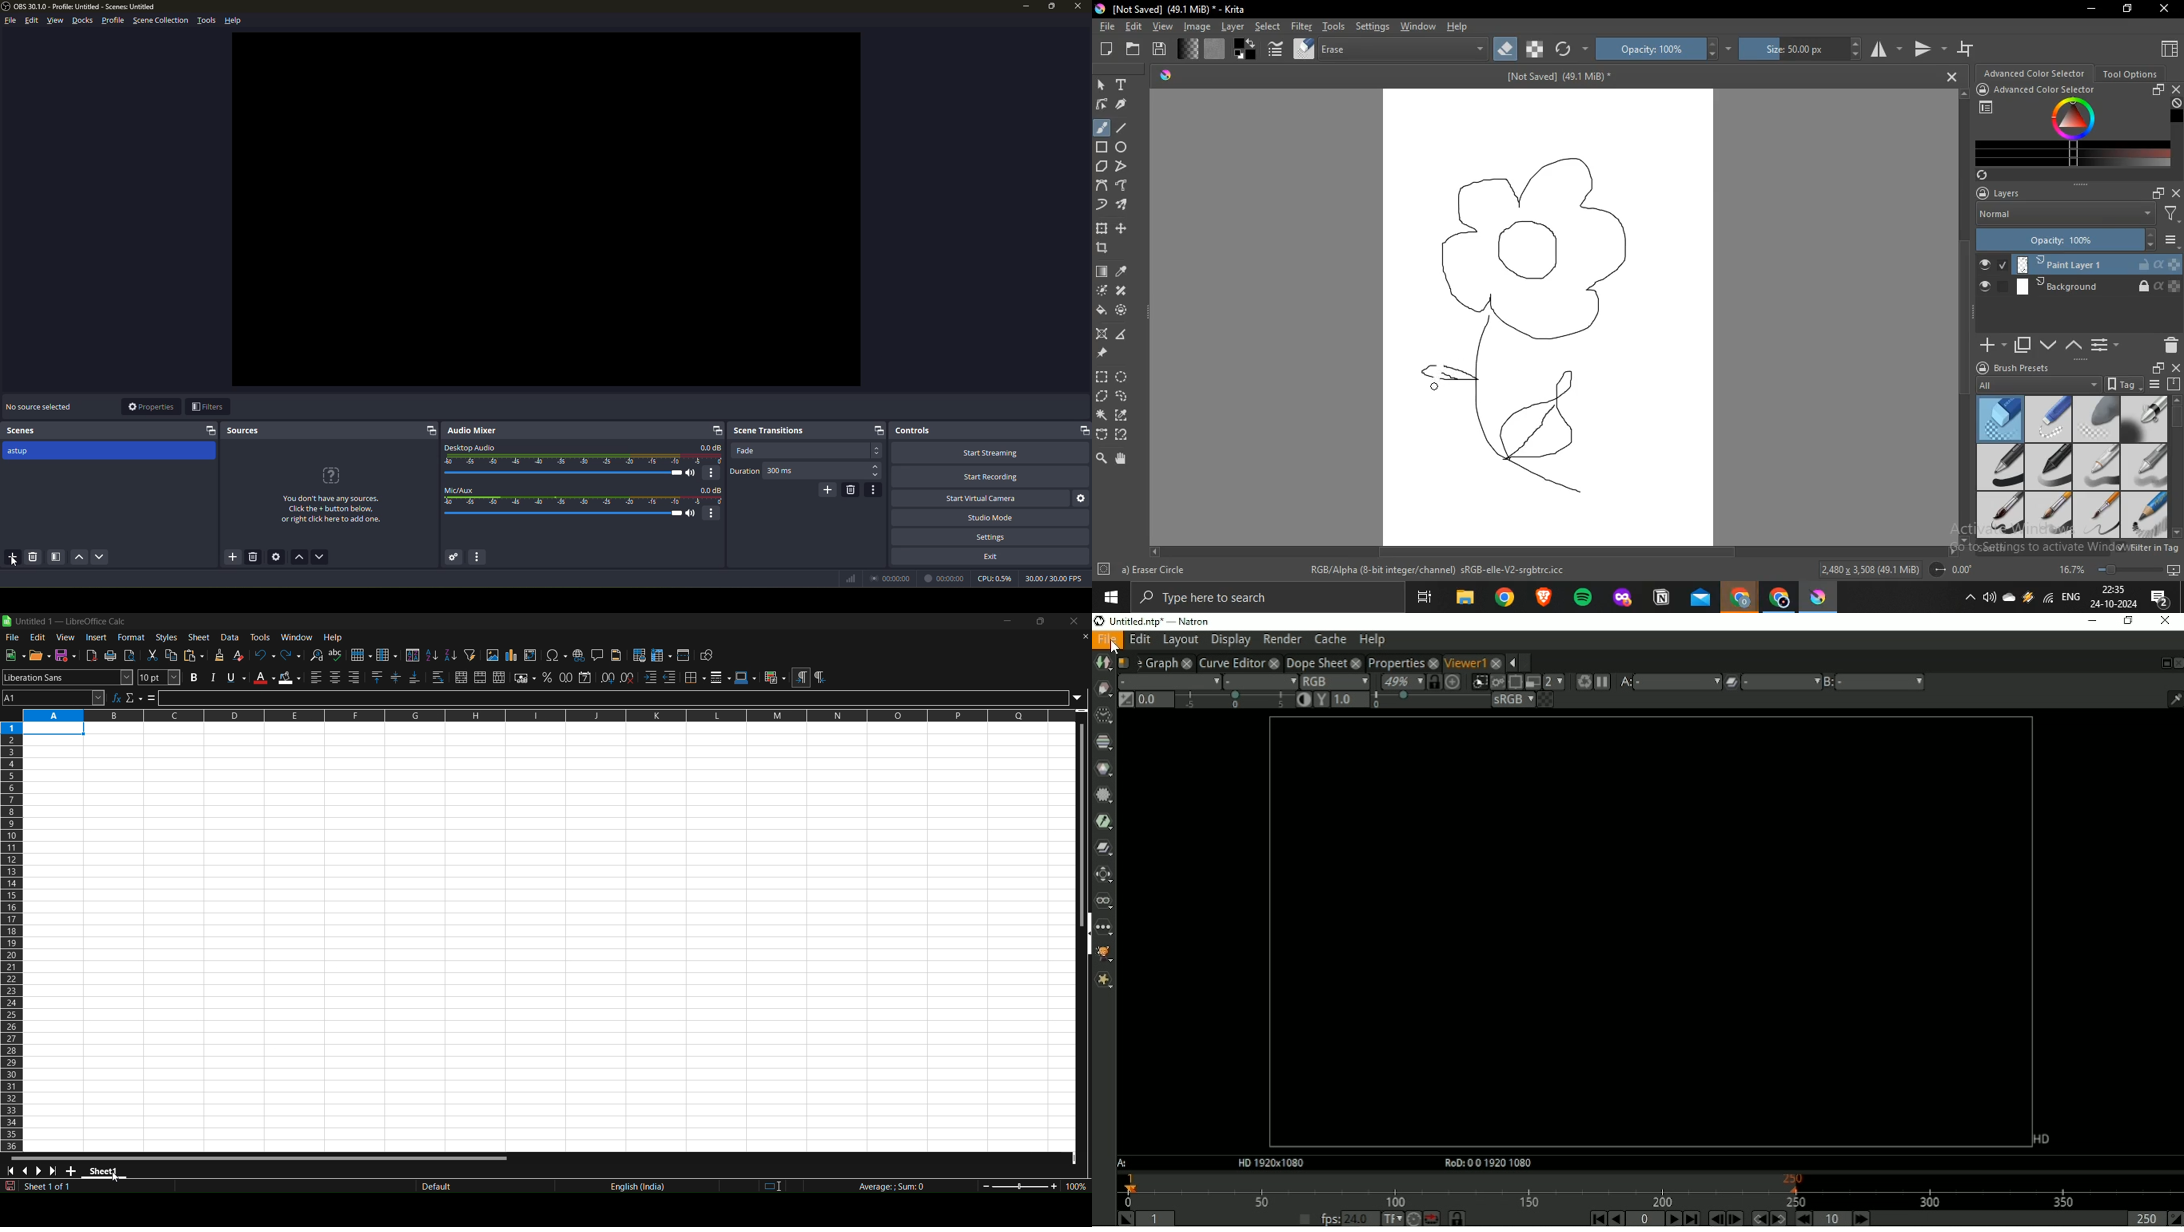 This screenshot has height=1232, width=2184. What do you see at coordinates (1548, 317) in the screenshot?
I see `Canvas` at bounding box center [1548, 317].